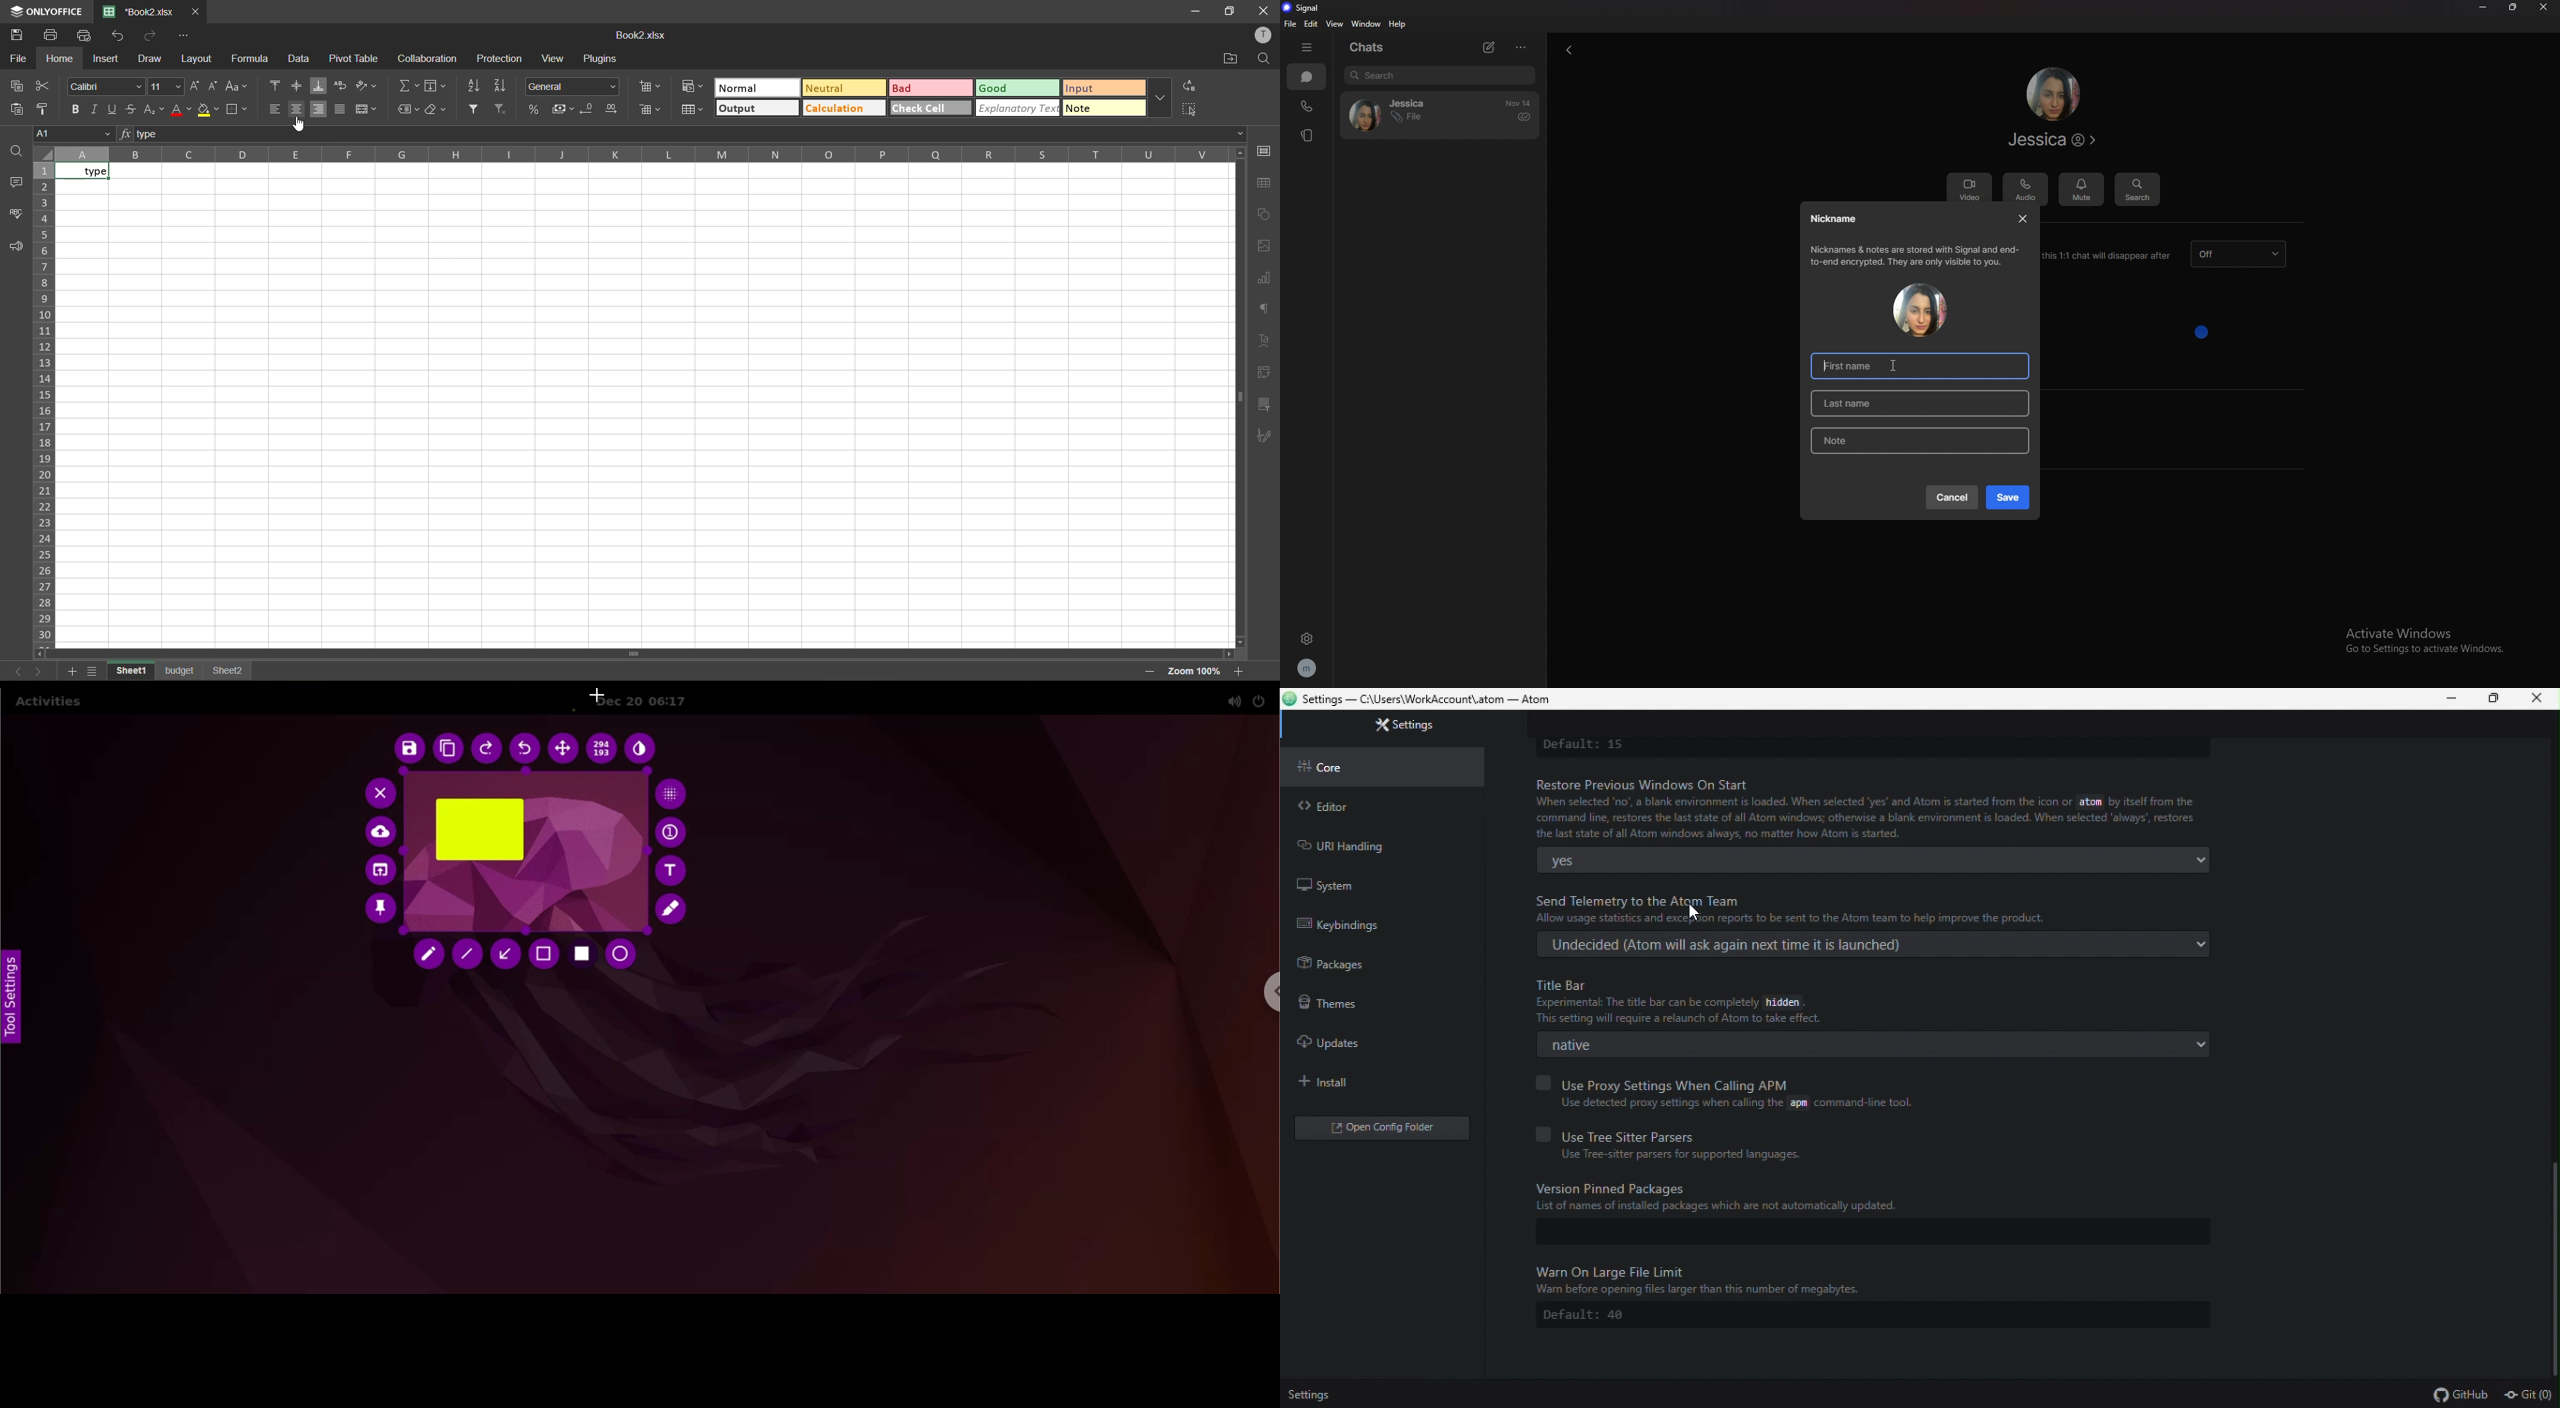 The width and height of the screenshot is (2576, 1428). What do you see at coordinates (1104, 109) in the screenshot?
I see `note` at bounding box center [1104, 109].